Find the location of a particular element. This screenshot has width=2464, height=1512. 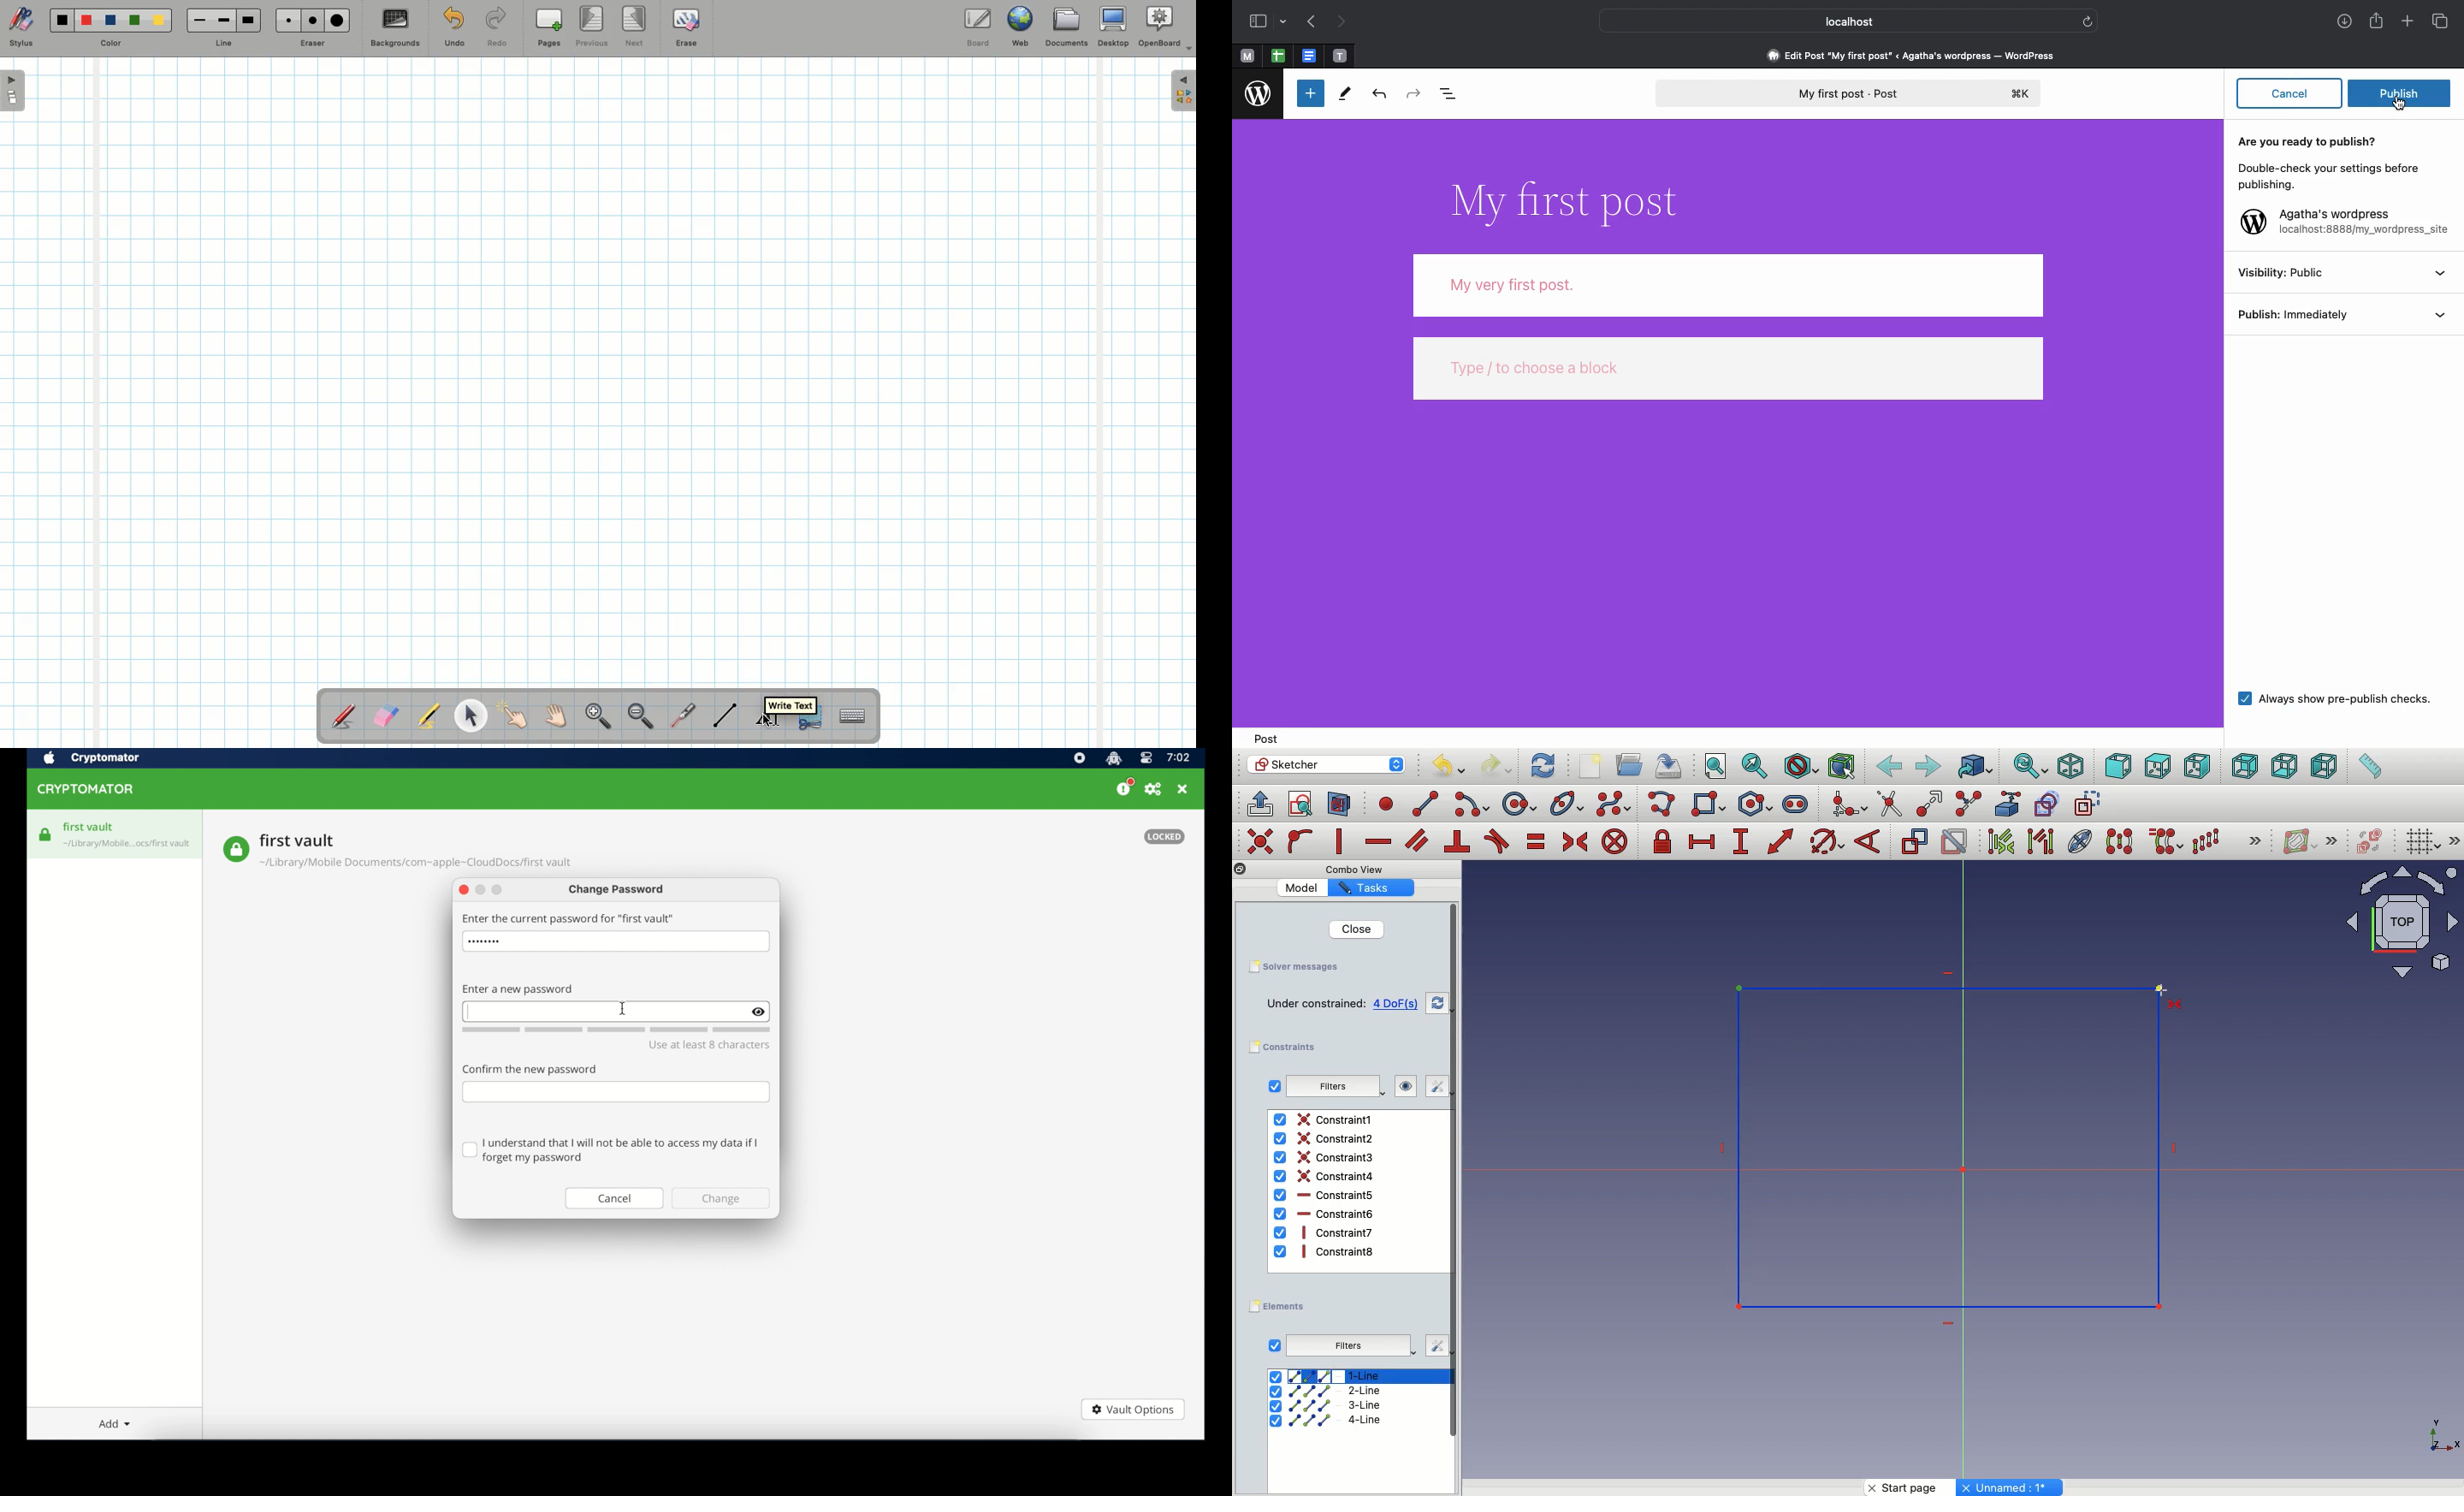

constraints is located at coordinates (1287, 1048).